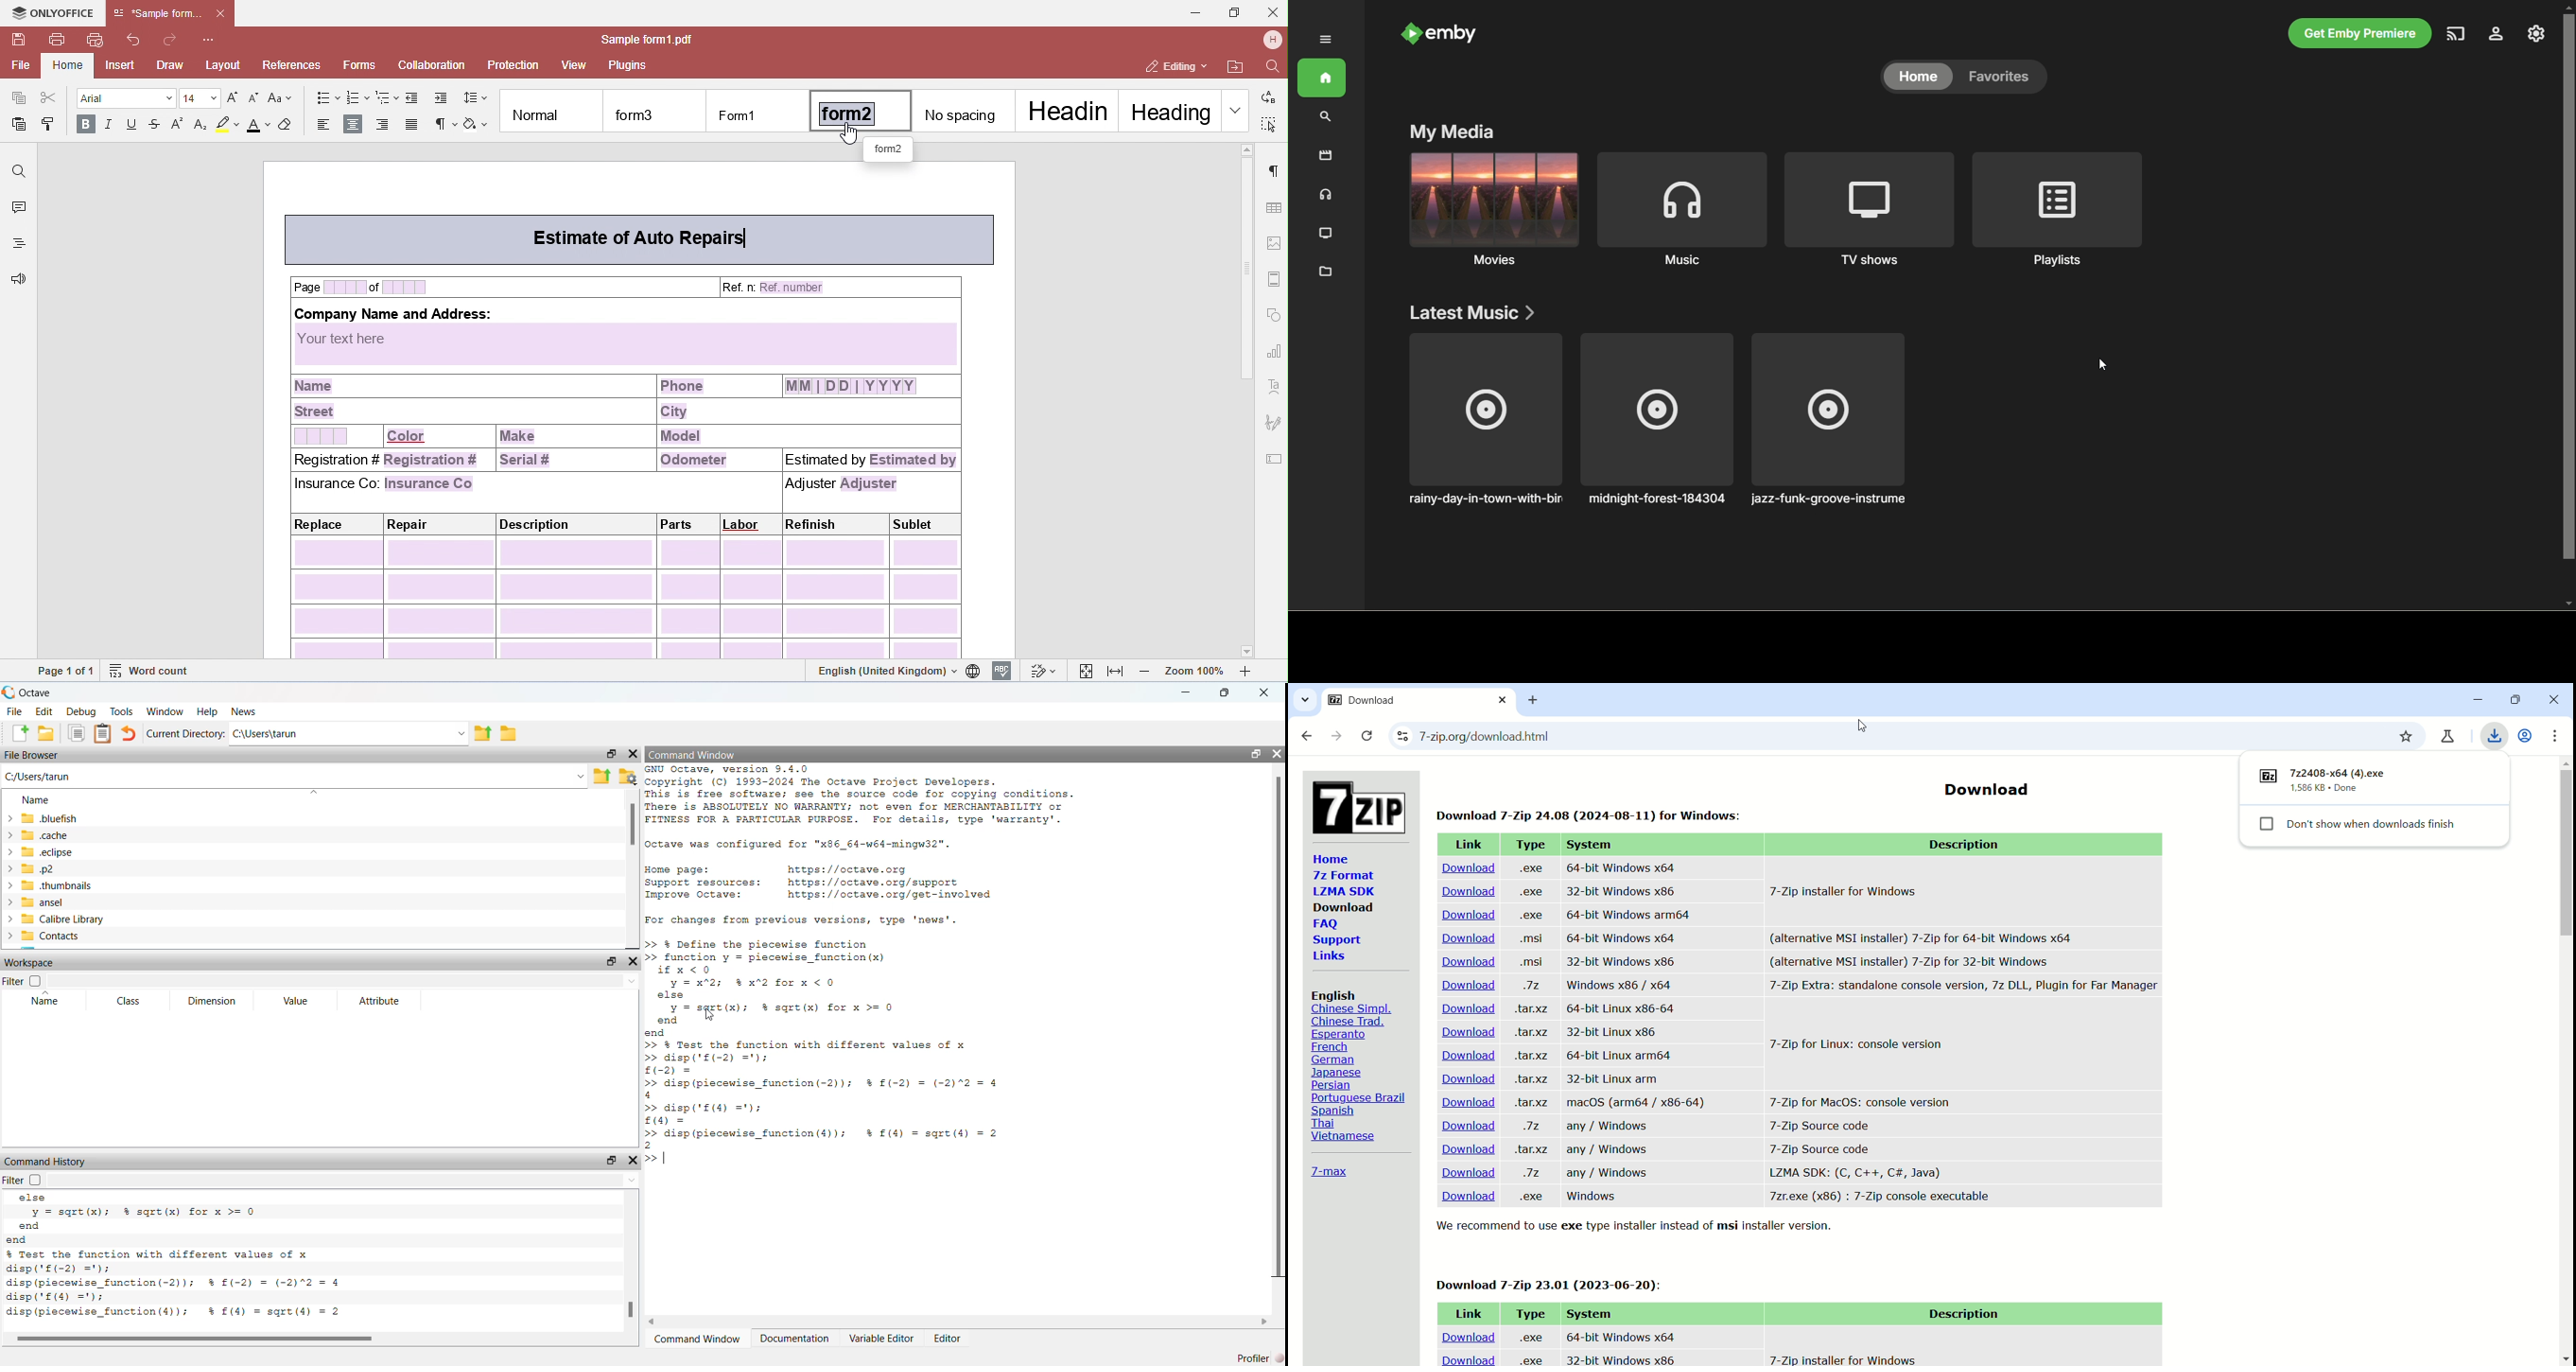 This screenshot has height=1372, width=2576. I want to click on any / Windows, so click(1606, 1150).